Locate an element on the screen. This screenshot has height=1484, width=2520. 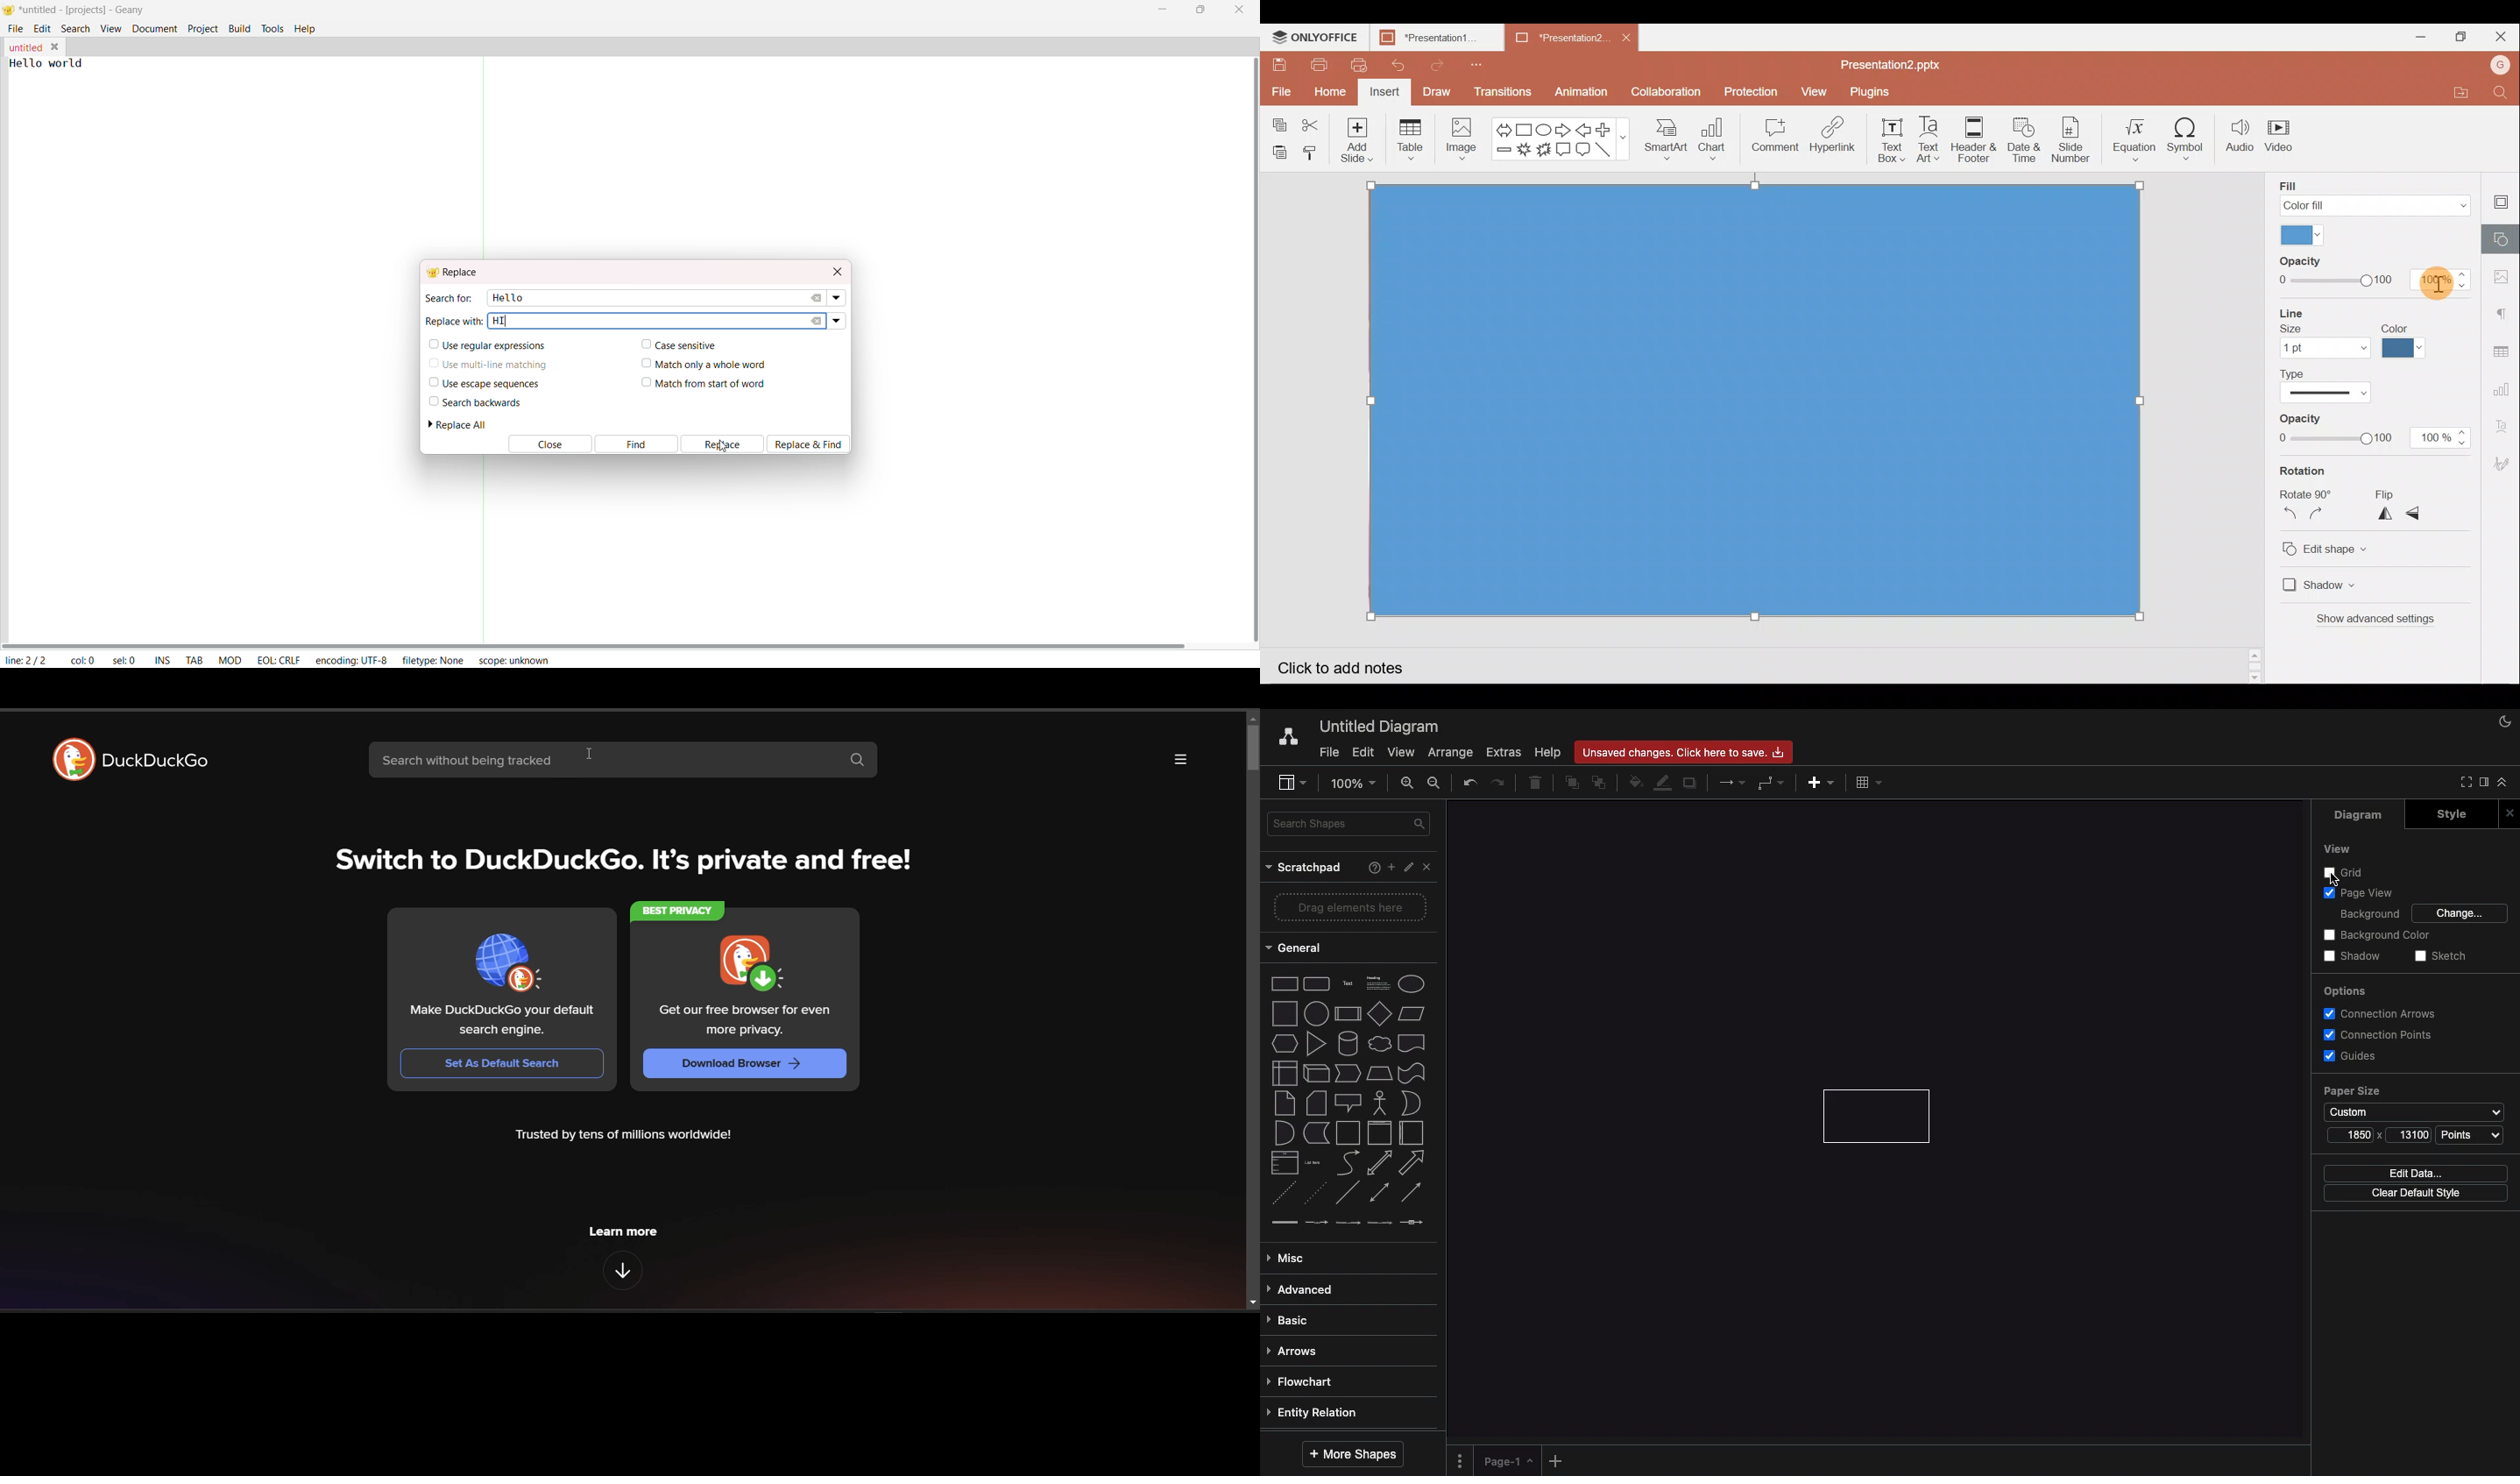
Slide number is located at coordinates (2075, 139).